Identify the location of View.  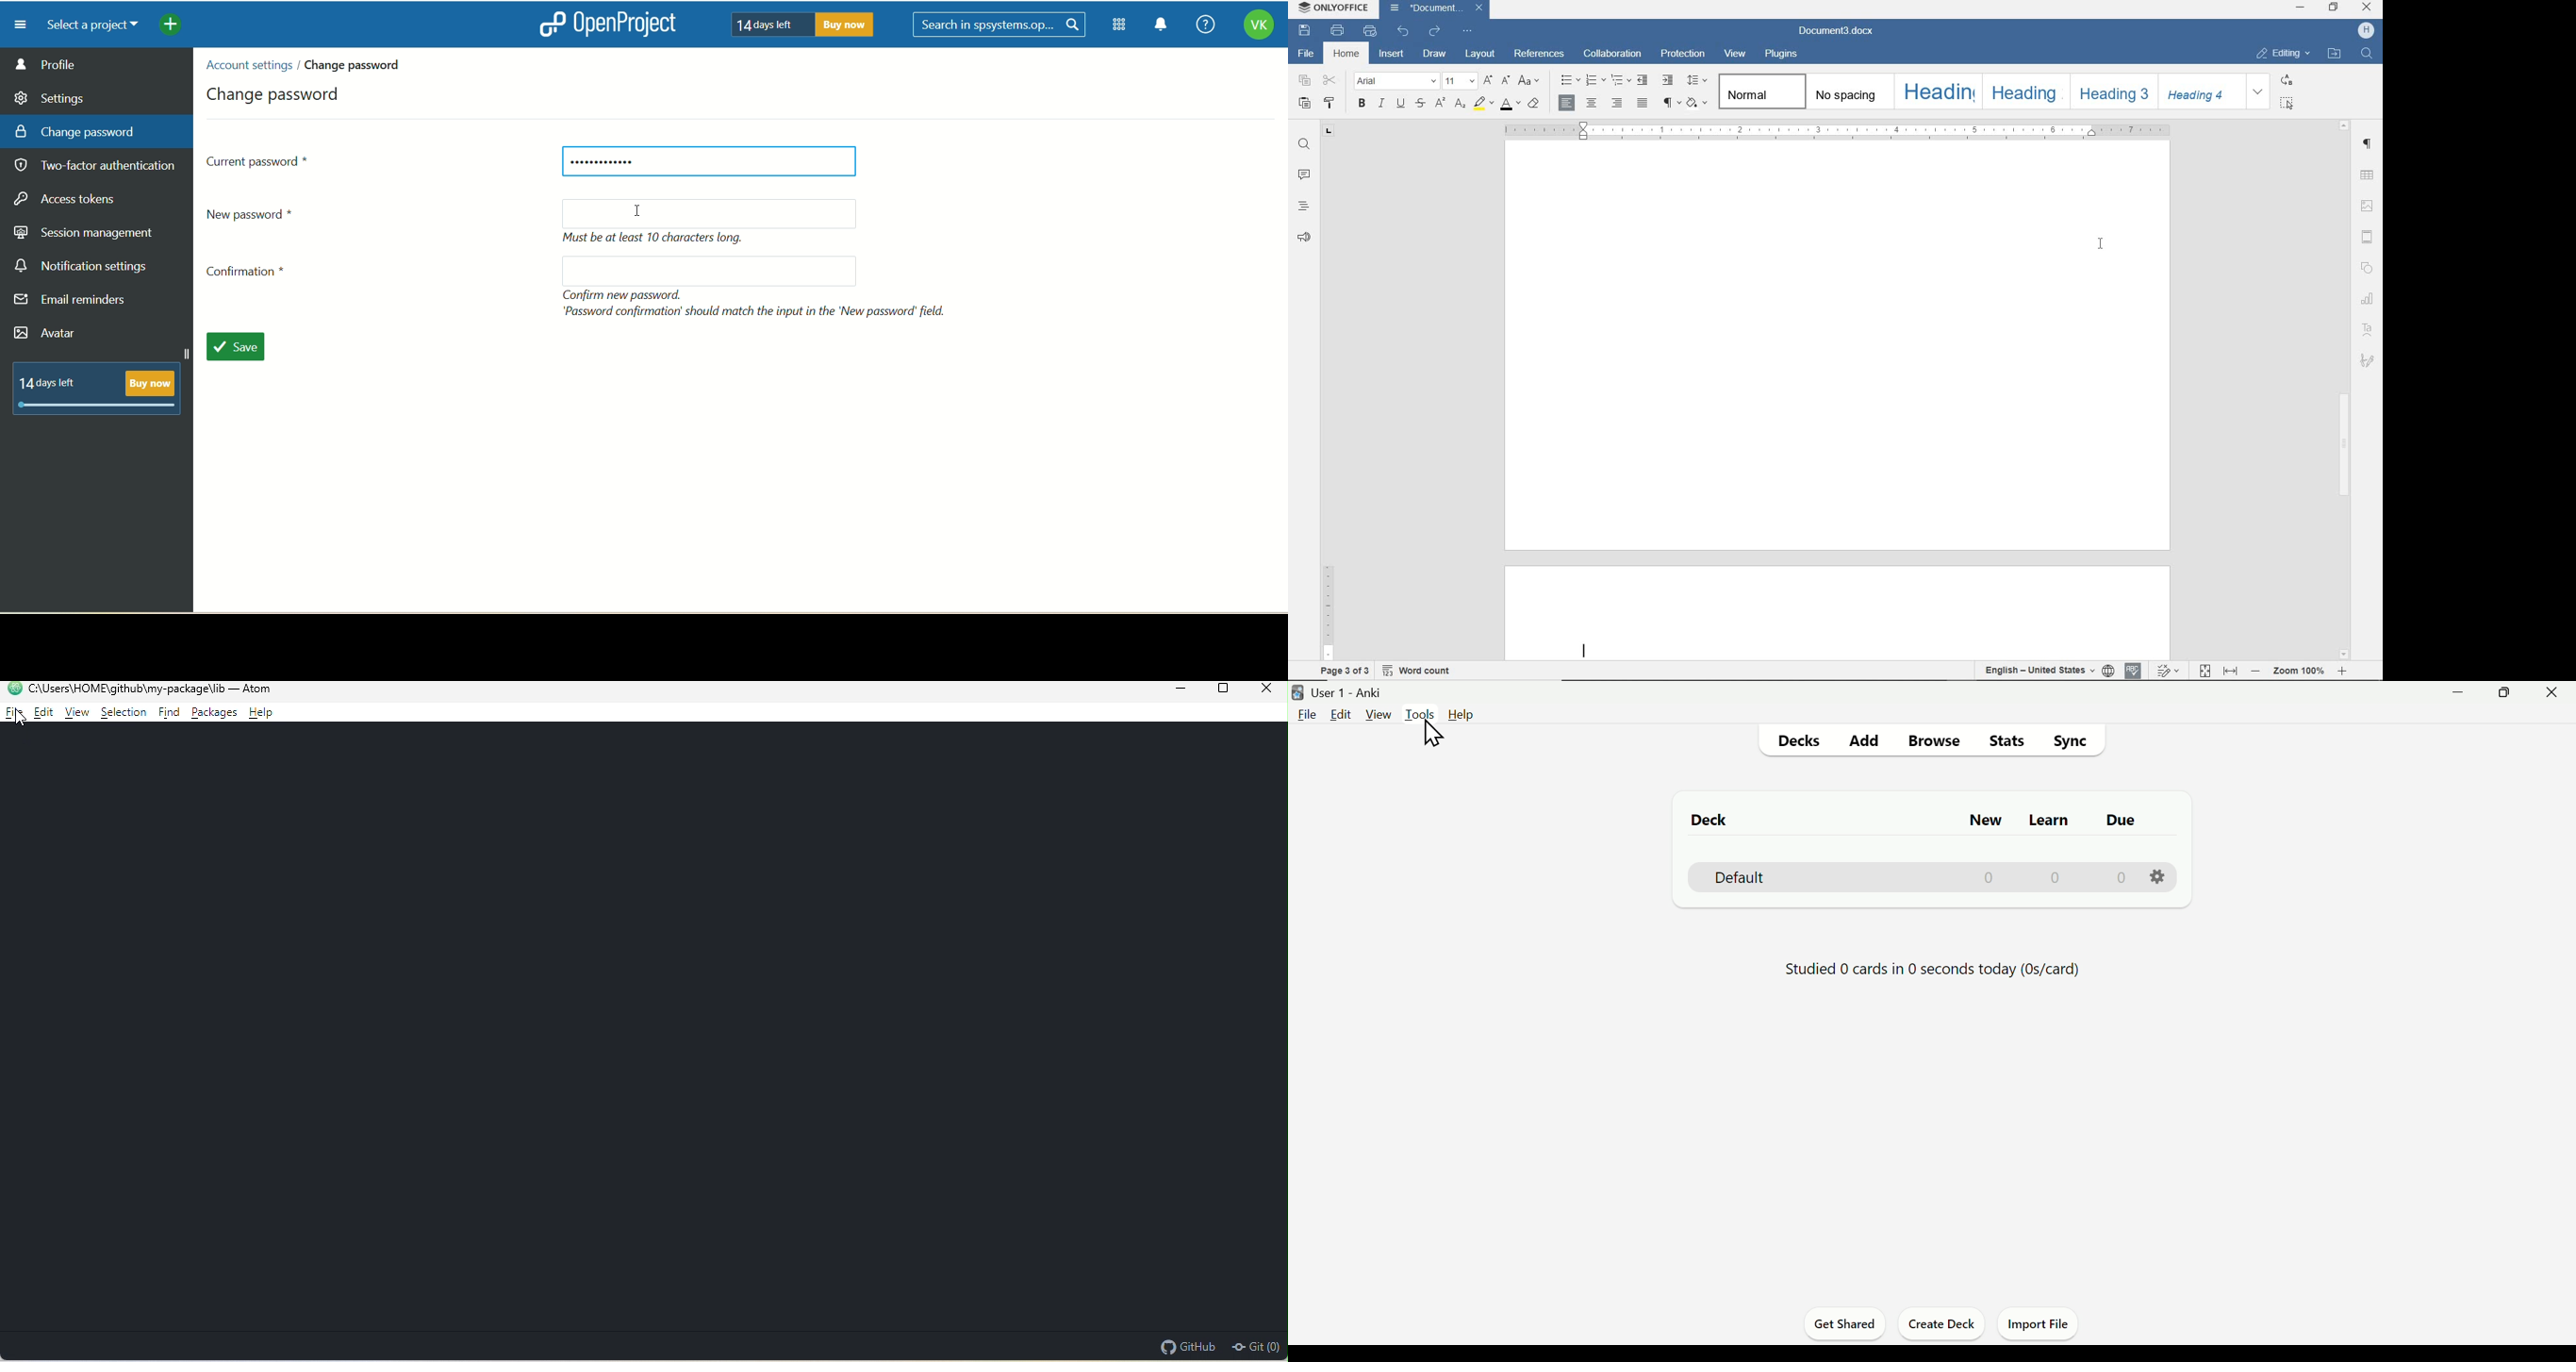
(1379, 715).